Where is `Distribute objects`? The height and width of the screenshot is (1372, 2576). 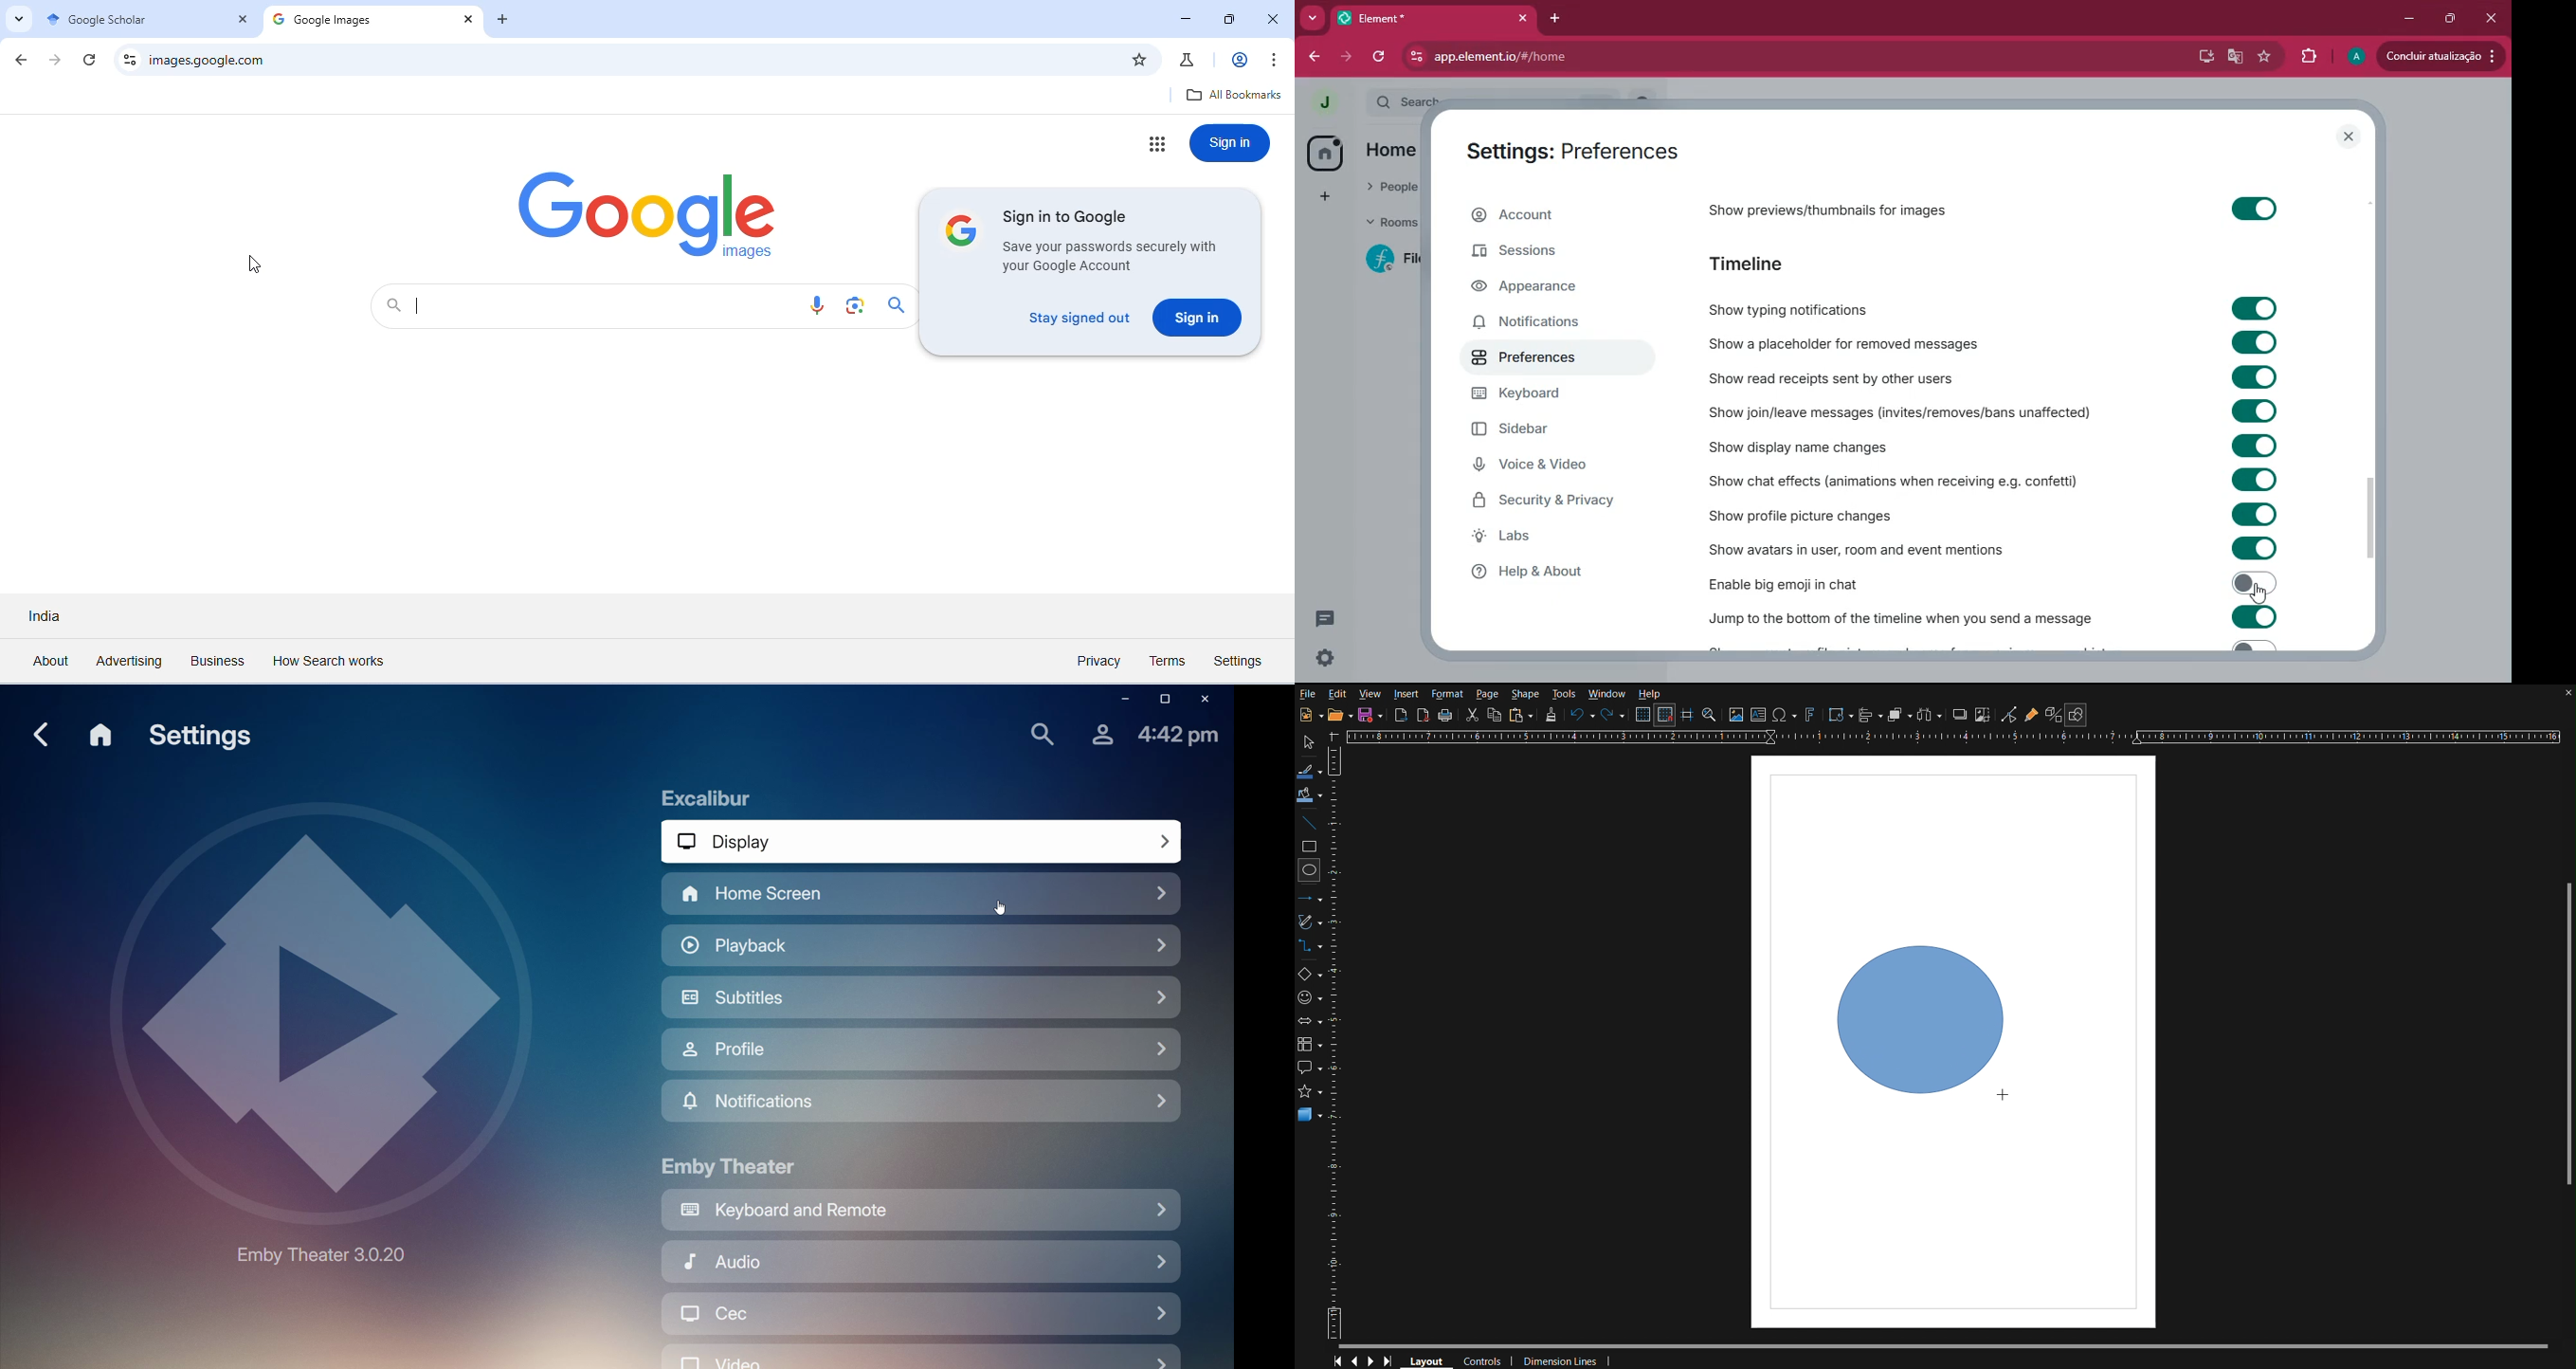
Distribute objects is located at coordinates (1933, 716).